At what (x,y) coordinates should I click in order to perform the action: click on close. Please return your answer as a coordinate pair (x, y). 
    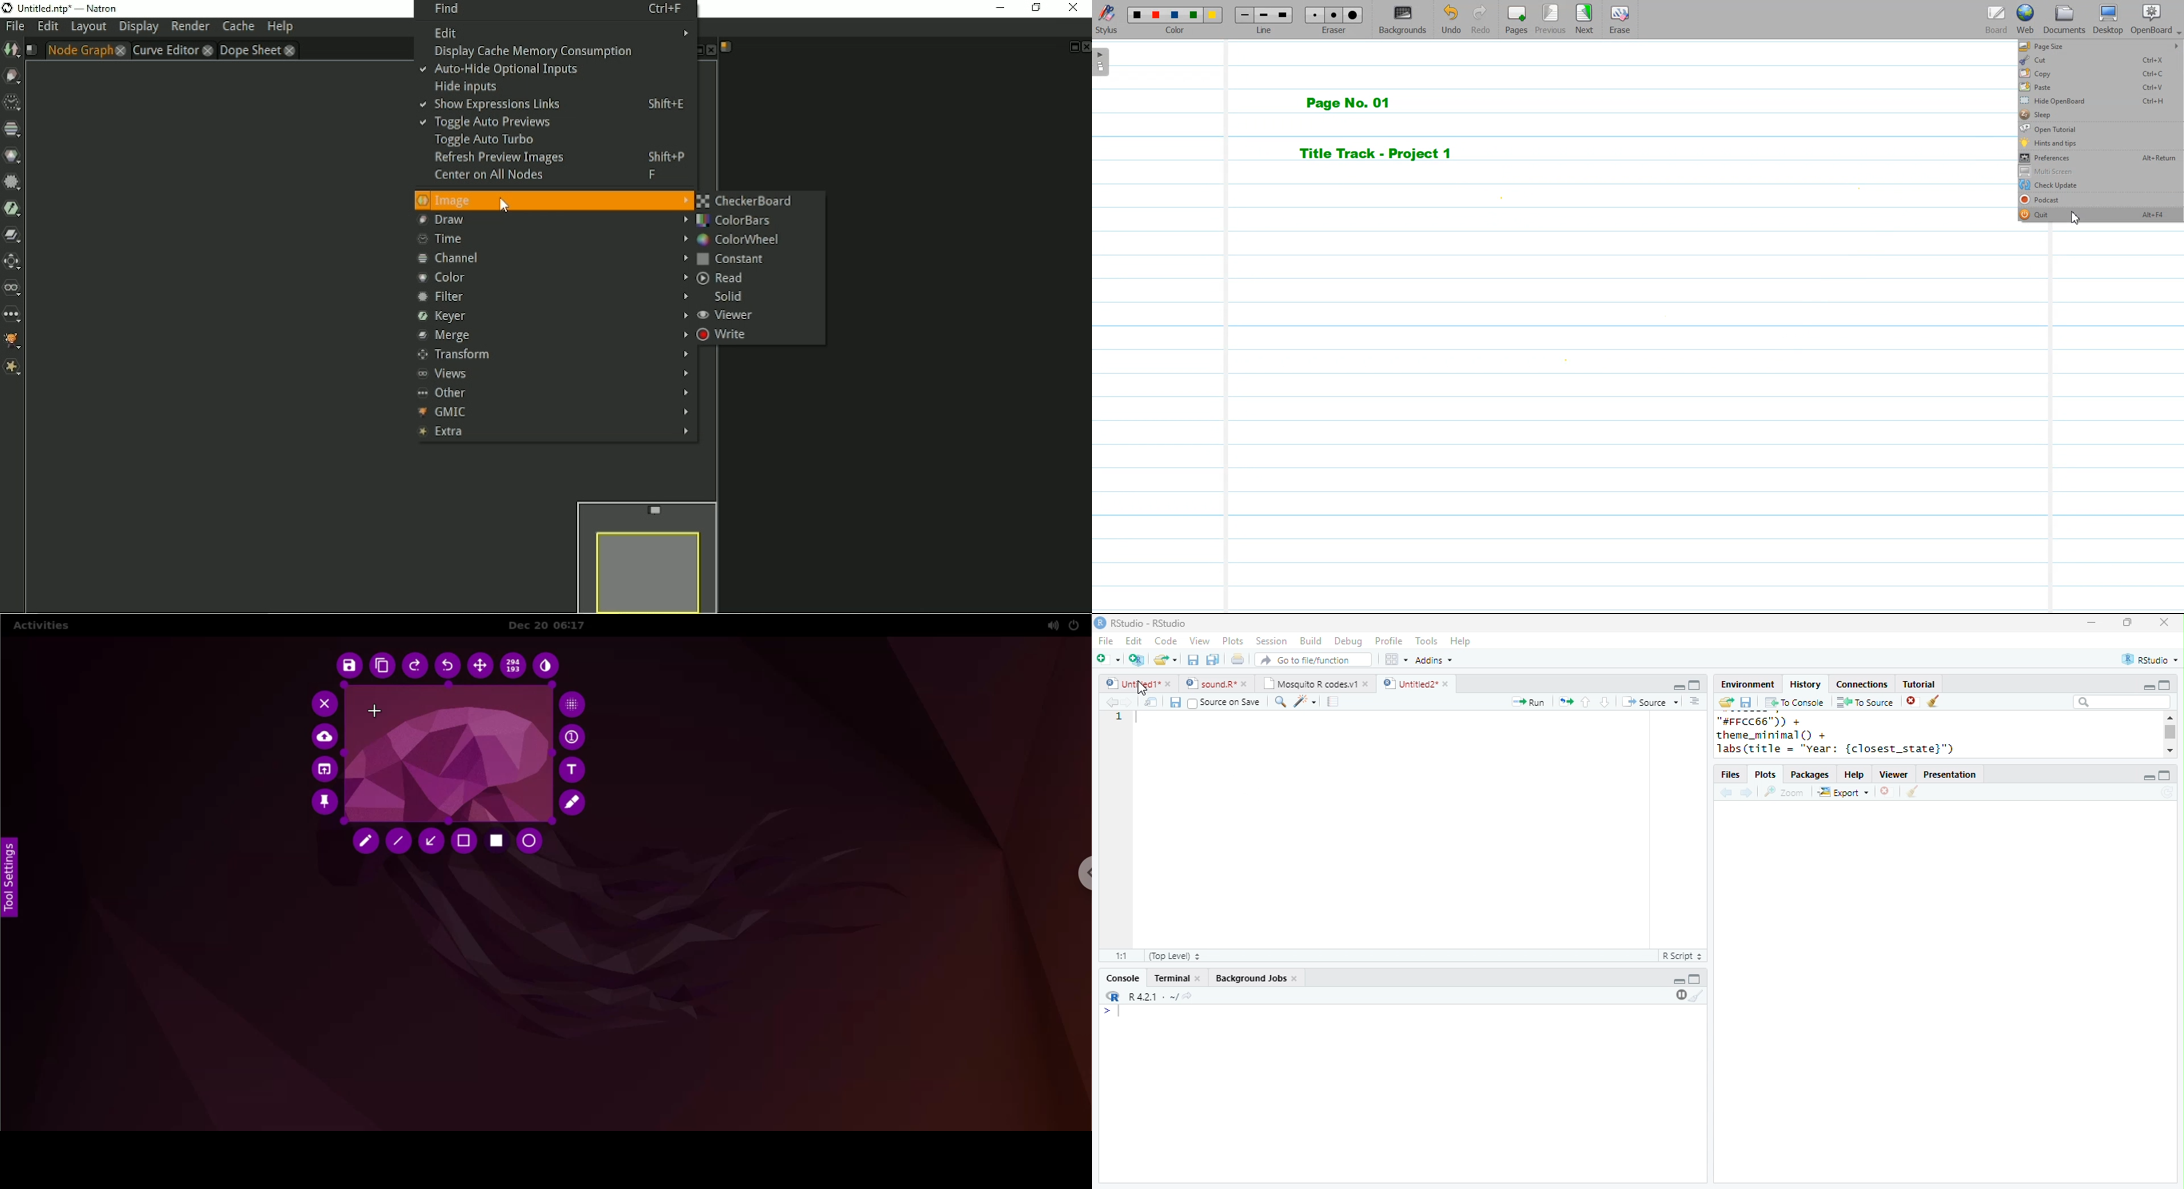
    Looking at the image, I should click on (1245, 684).